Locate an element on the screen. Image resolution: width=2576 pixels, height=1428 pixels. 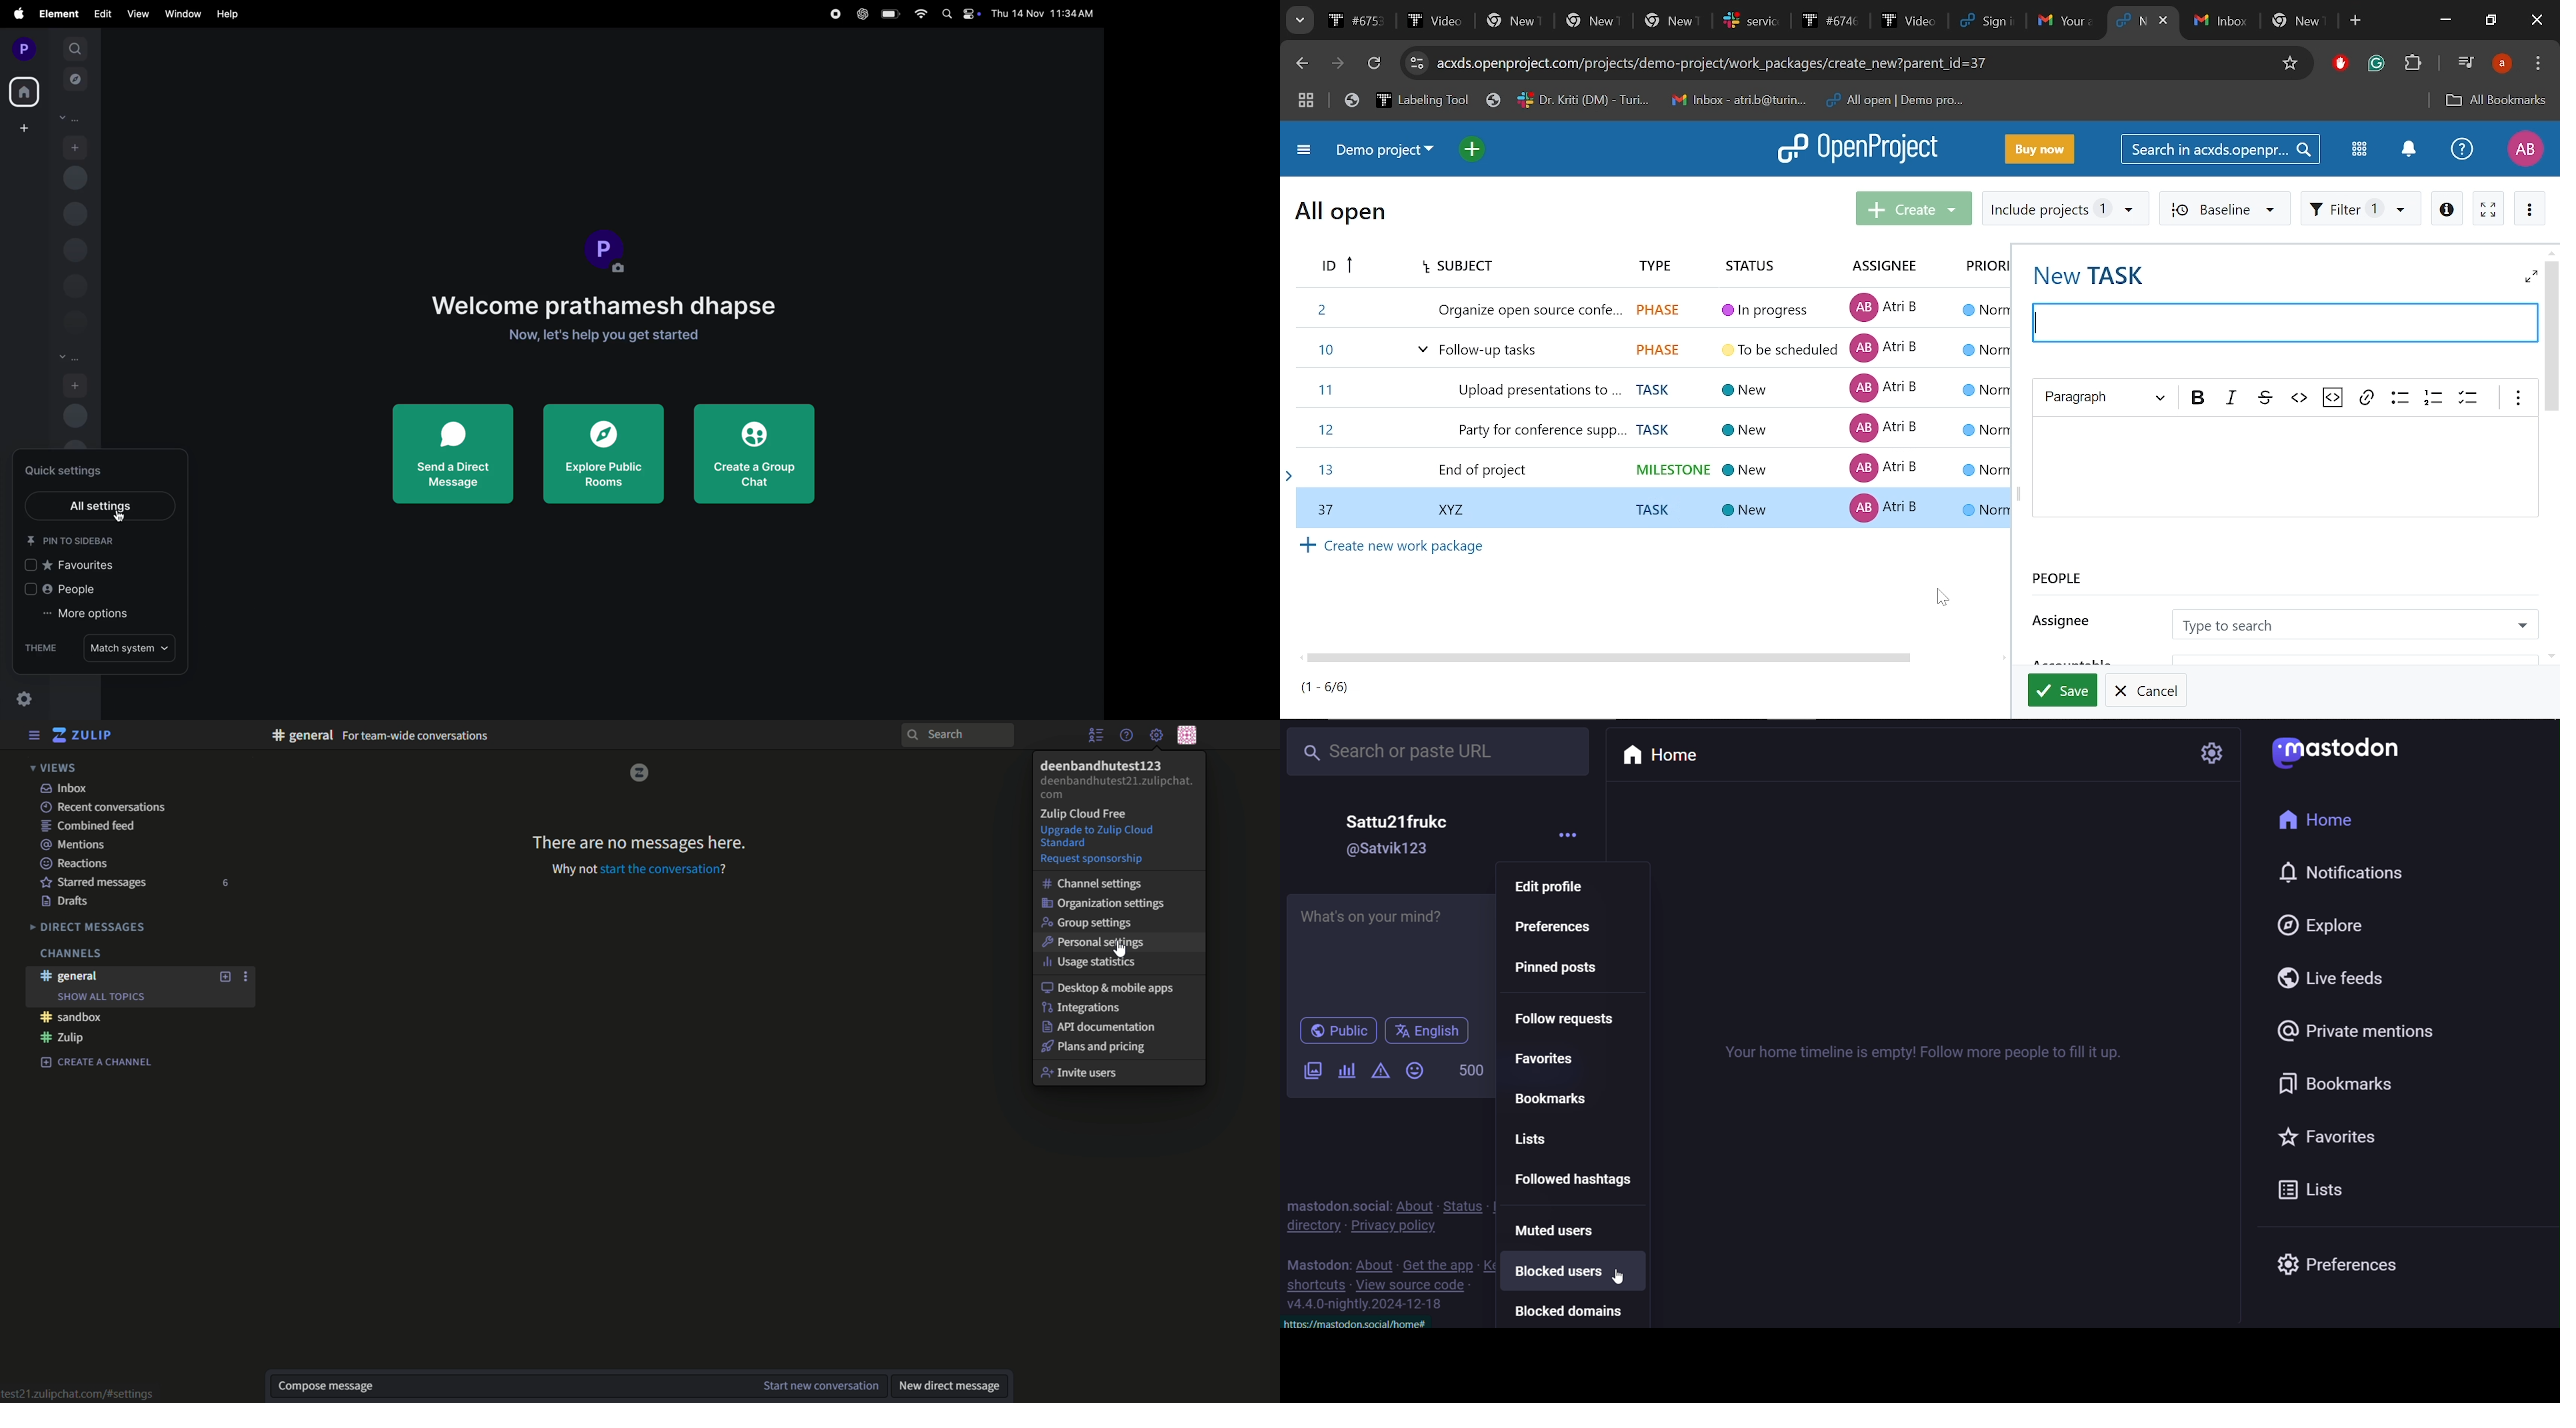
english is located at coordinates (1426, 1030).